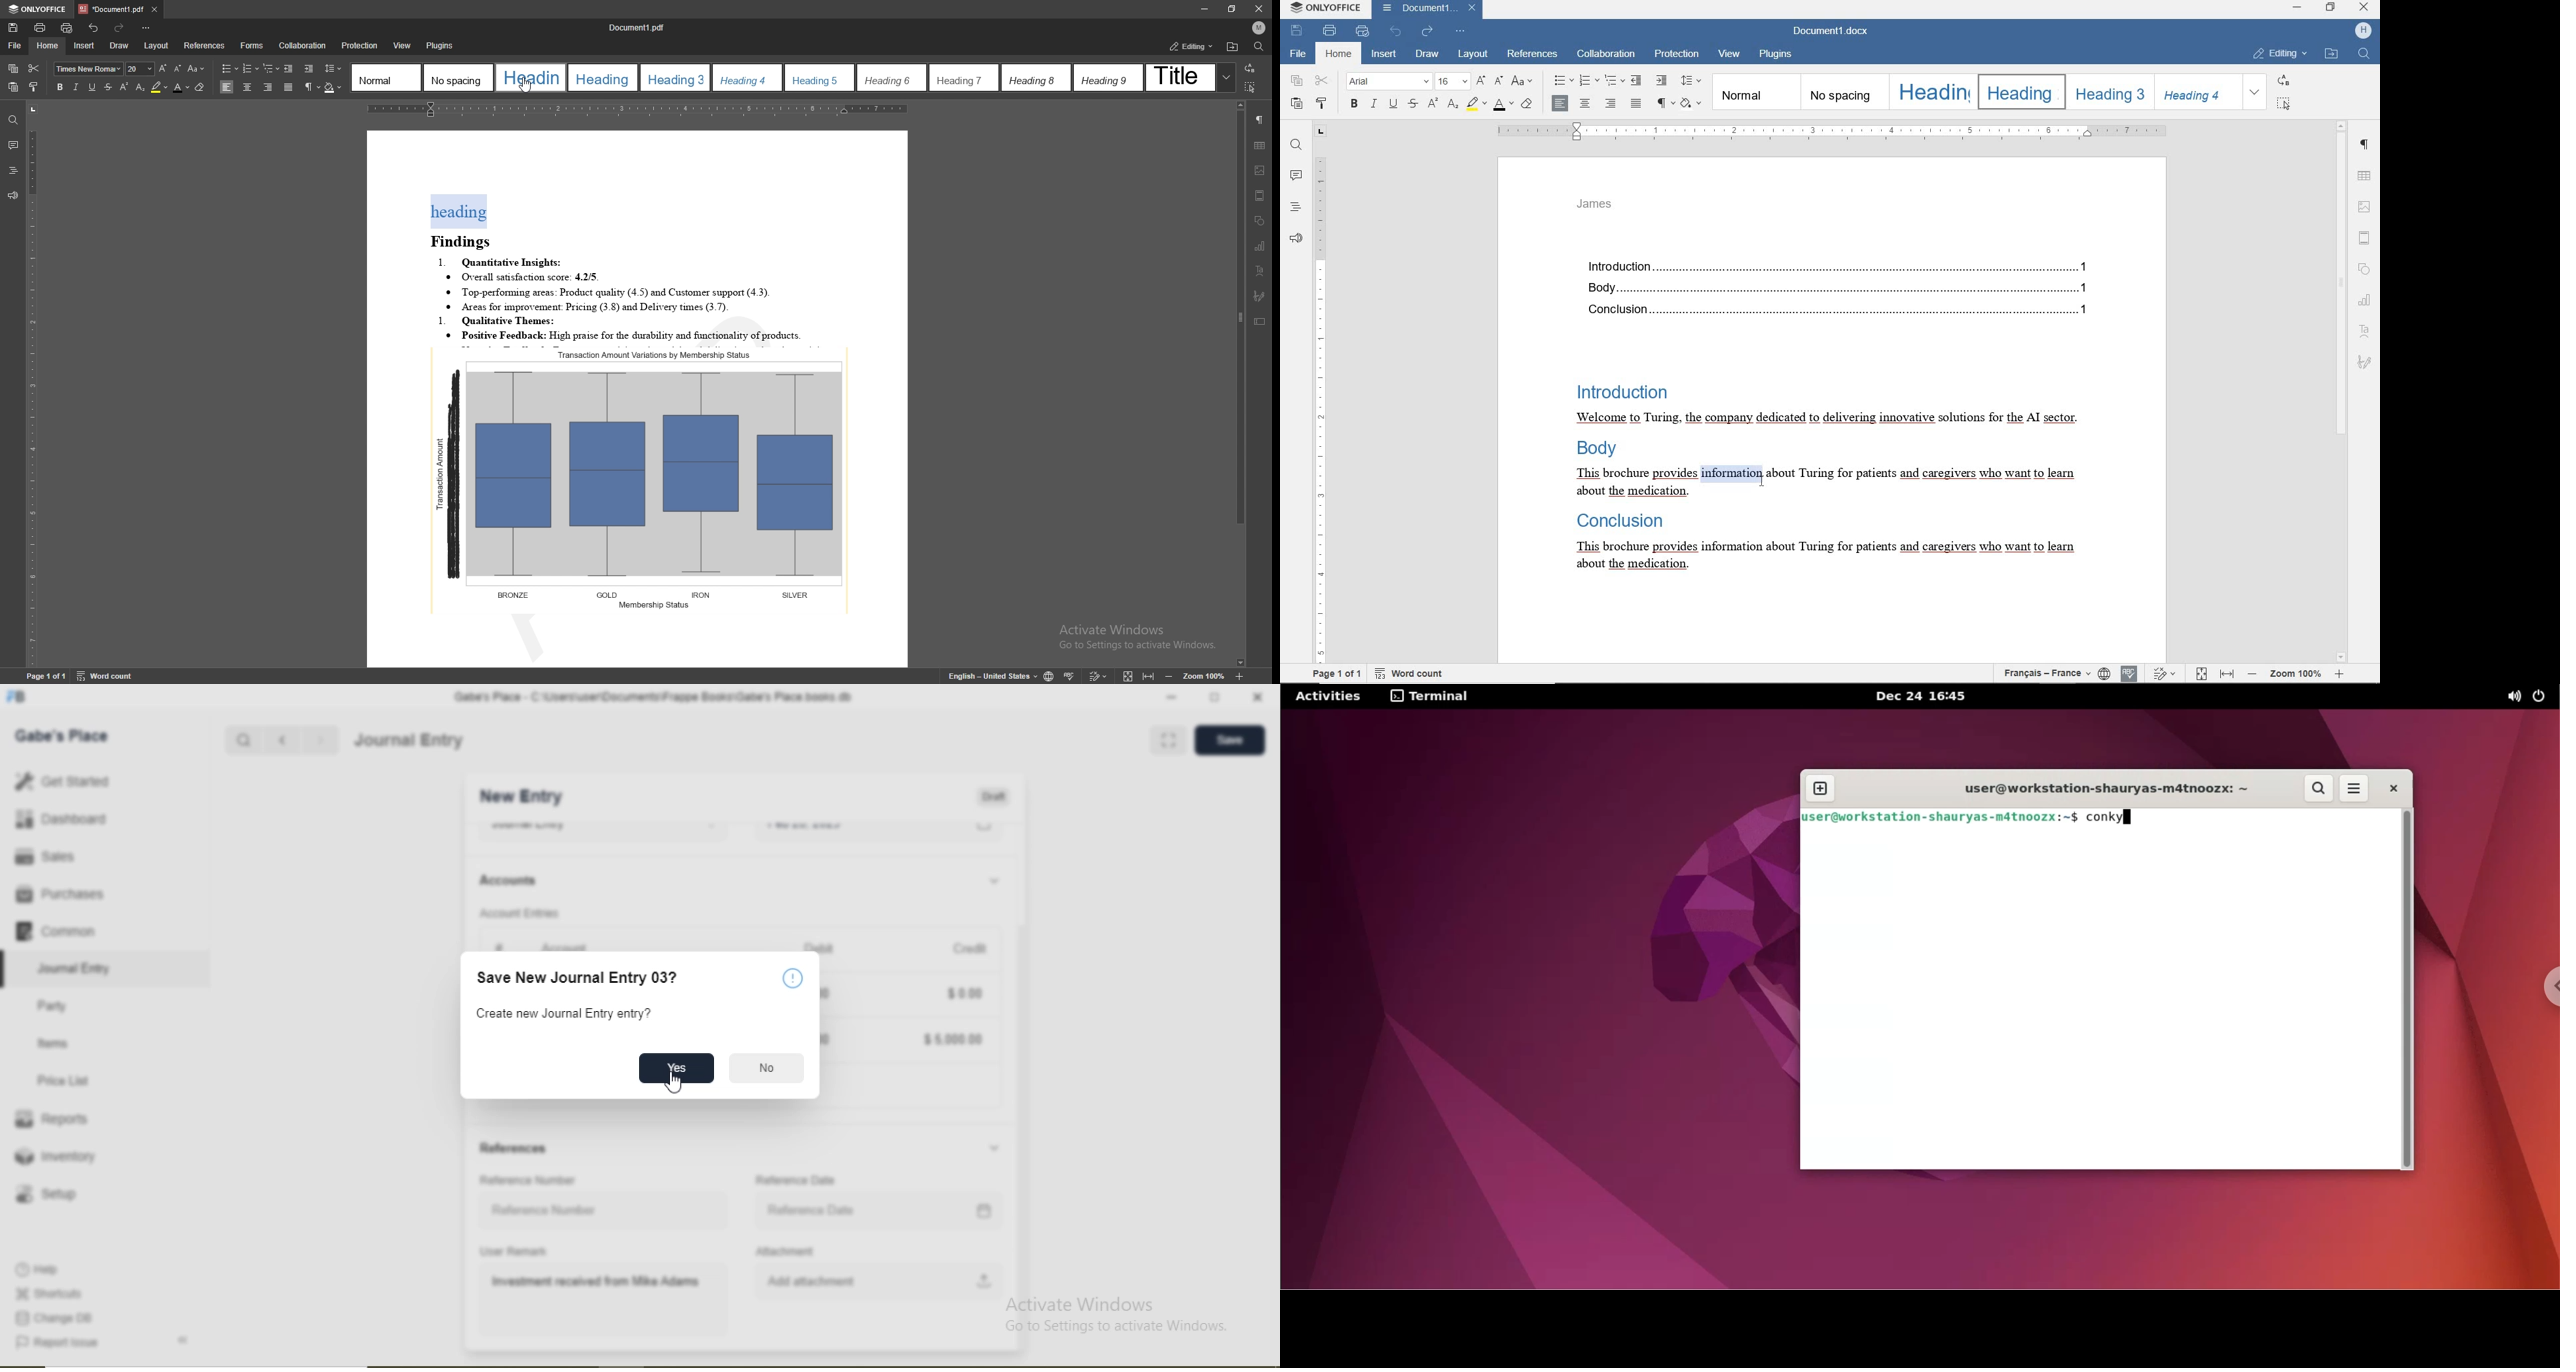 The image size is (2576, 1372). What do you see at coordinates (125, 86) in the screenshot?
I see `superscript` at bounding box center [125, 86].